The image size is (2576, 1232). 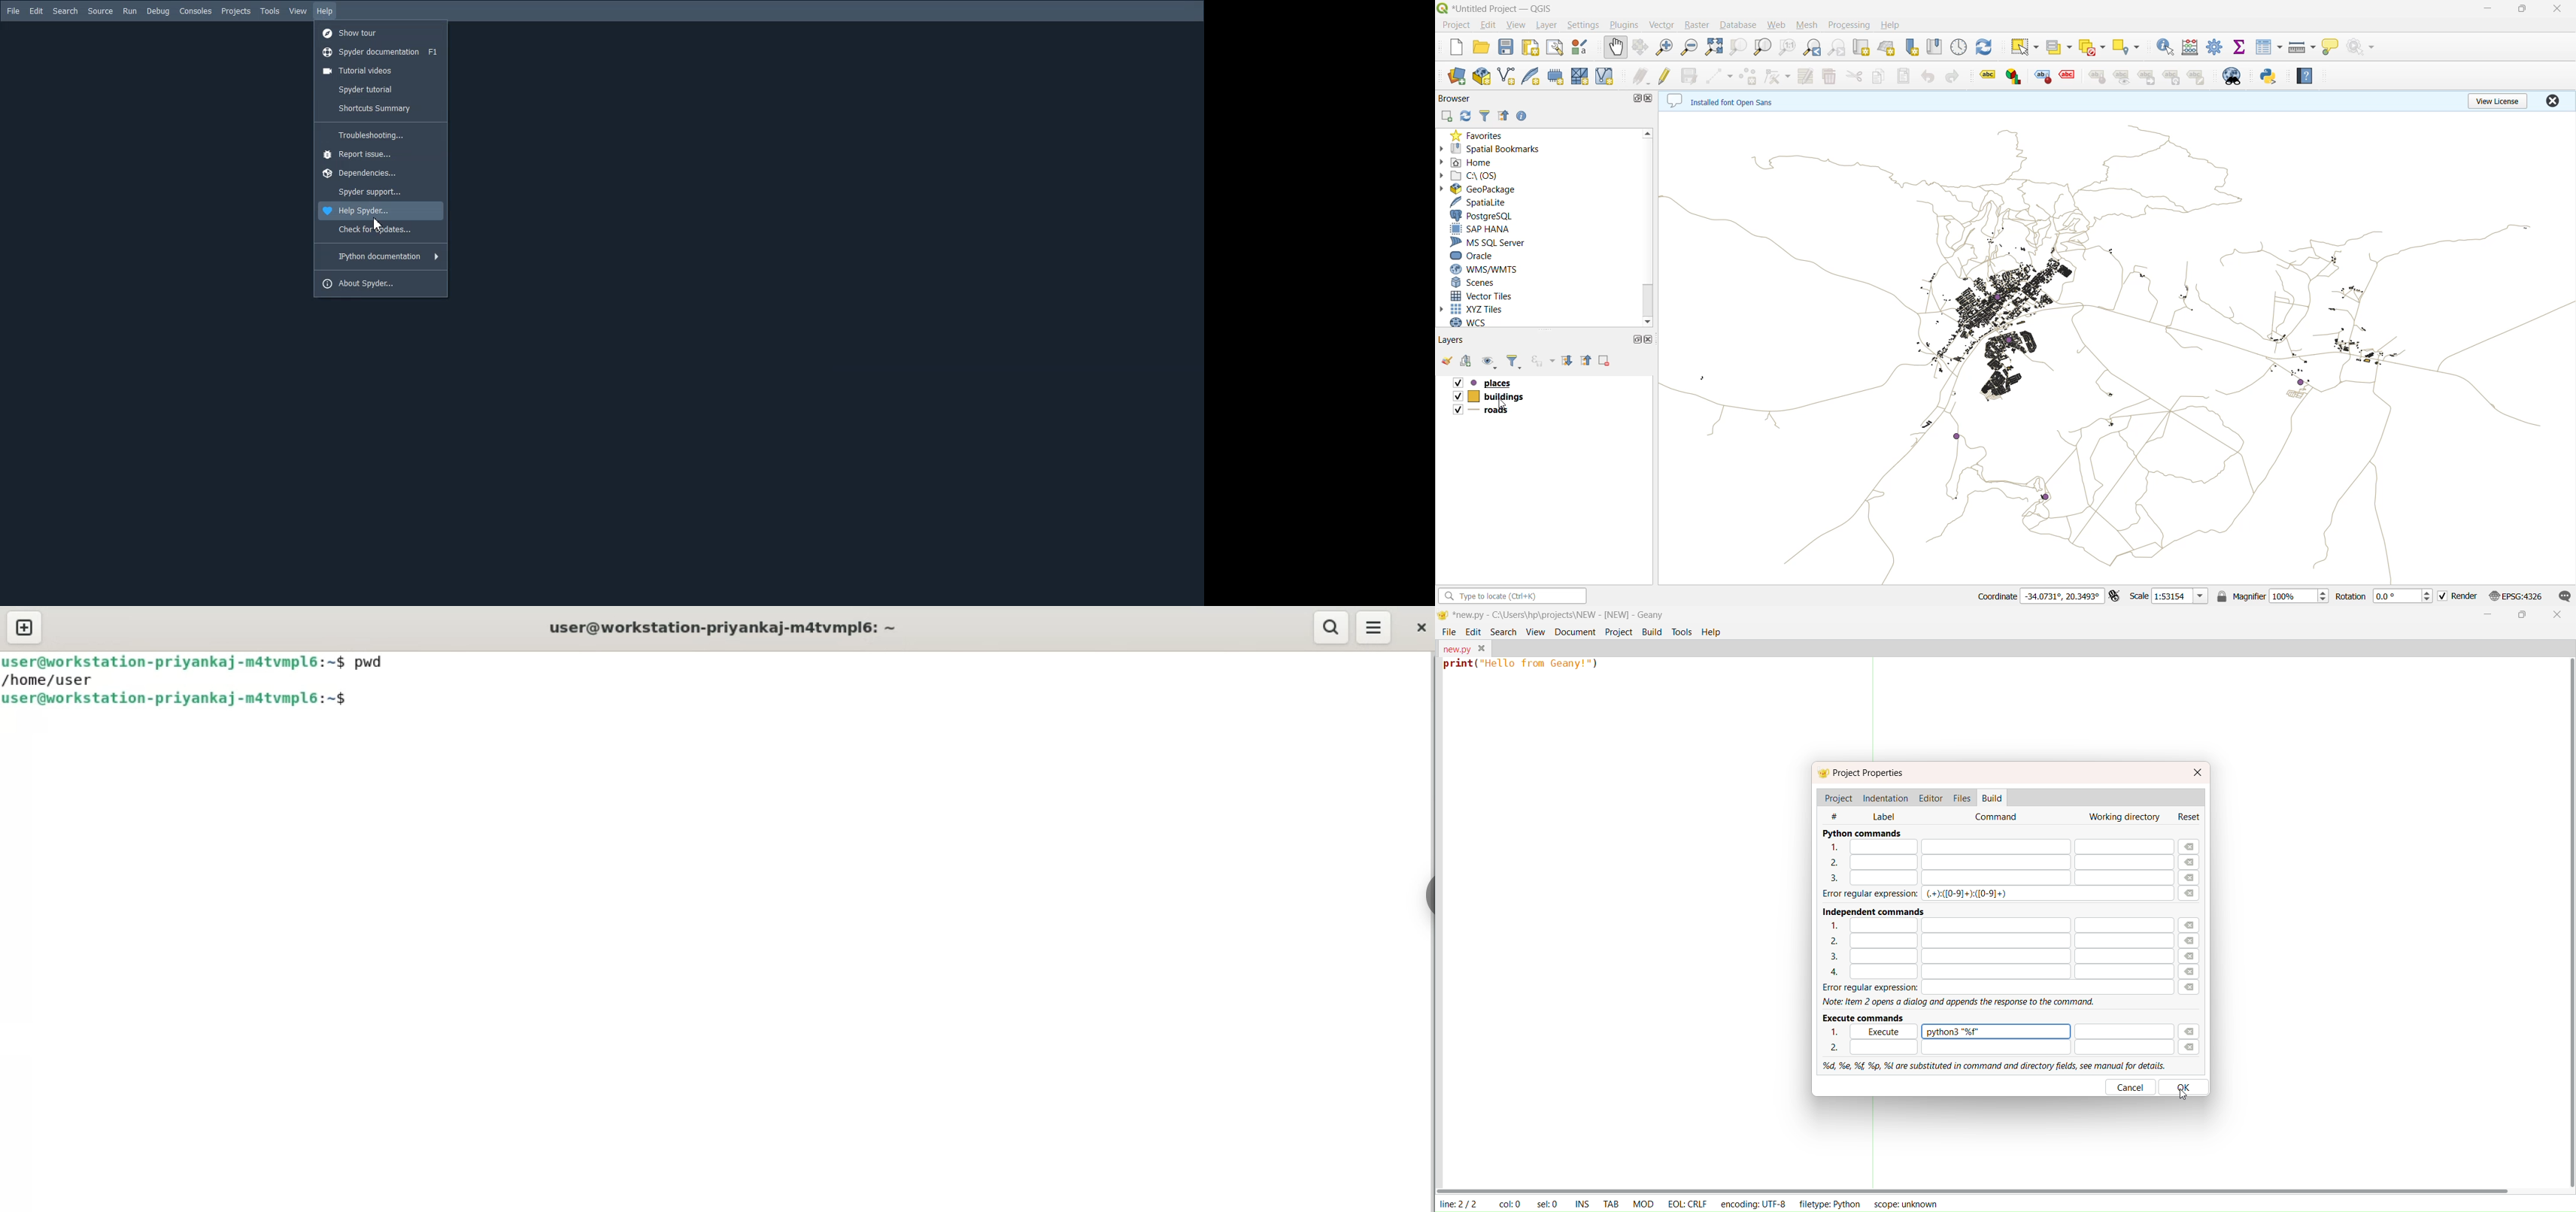 What do you see at coordinates (381, 284) in the screenshot?
I see `About spyder` at bounding box center [381, 284].